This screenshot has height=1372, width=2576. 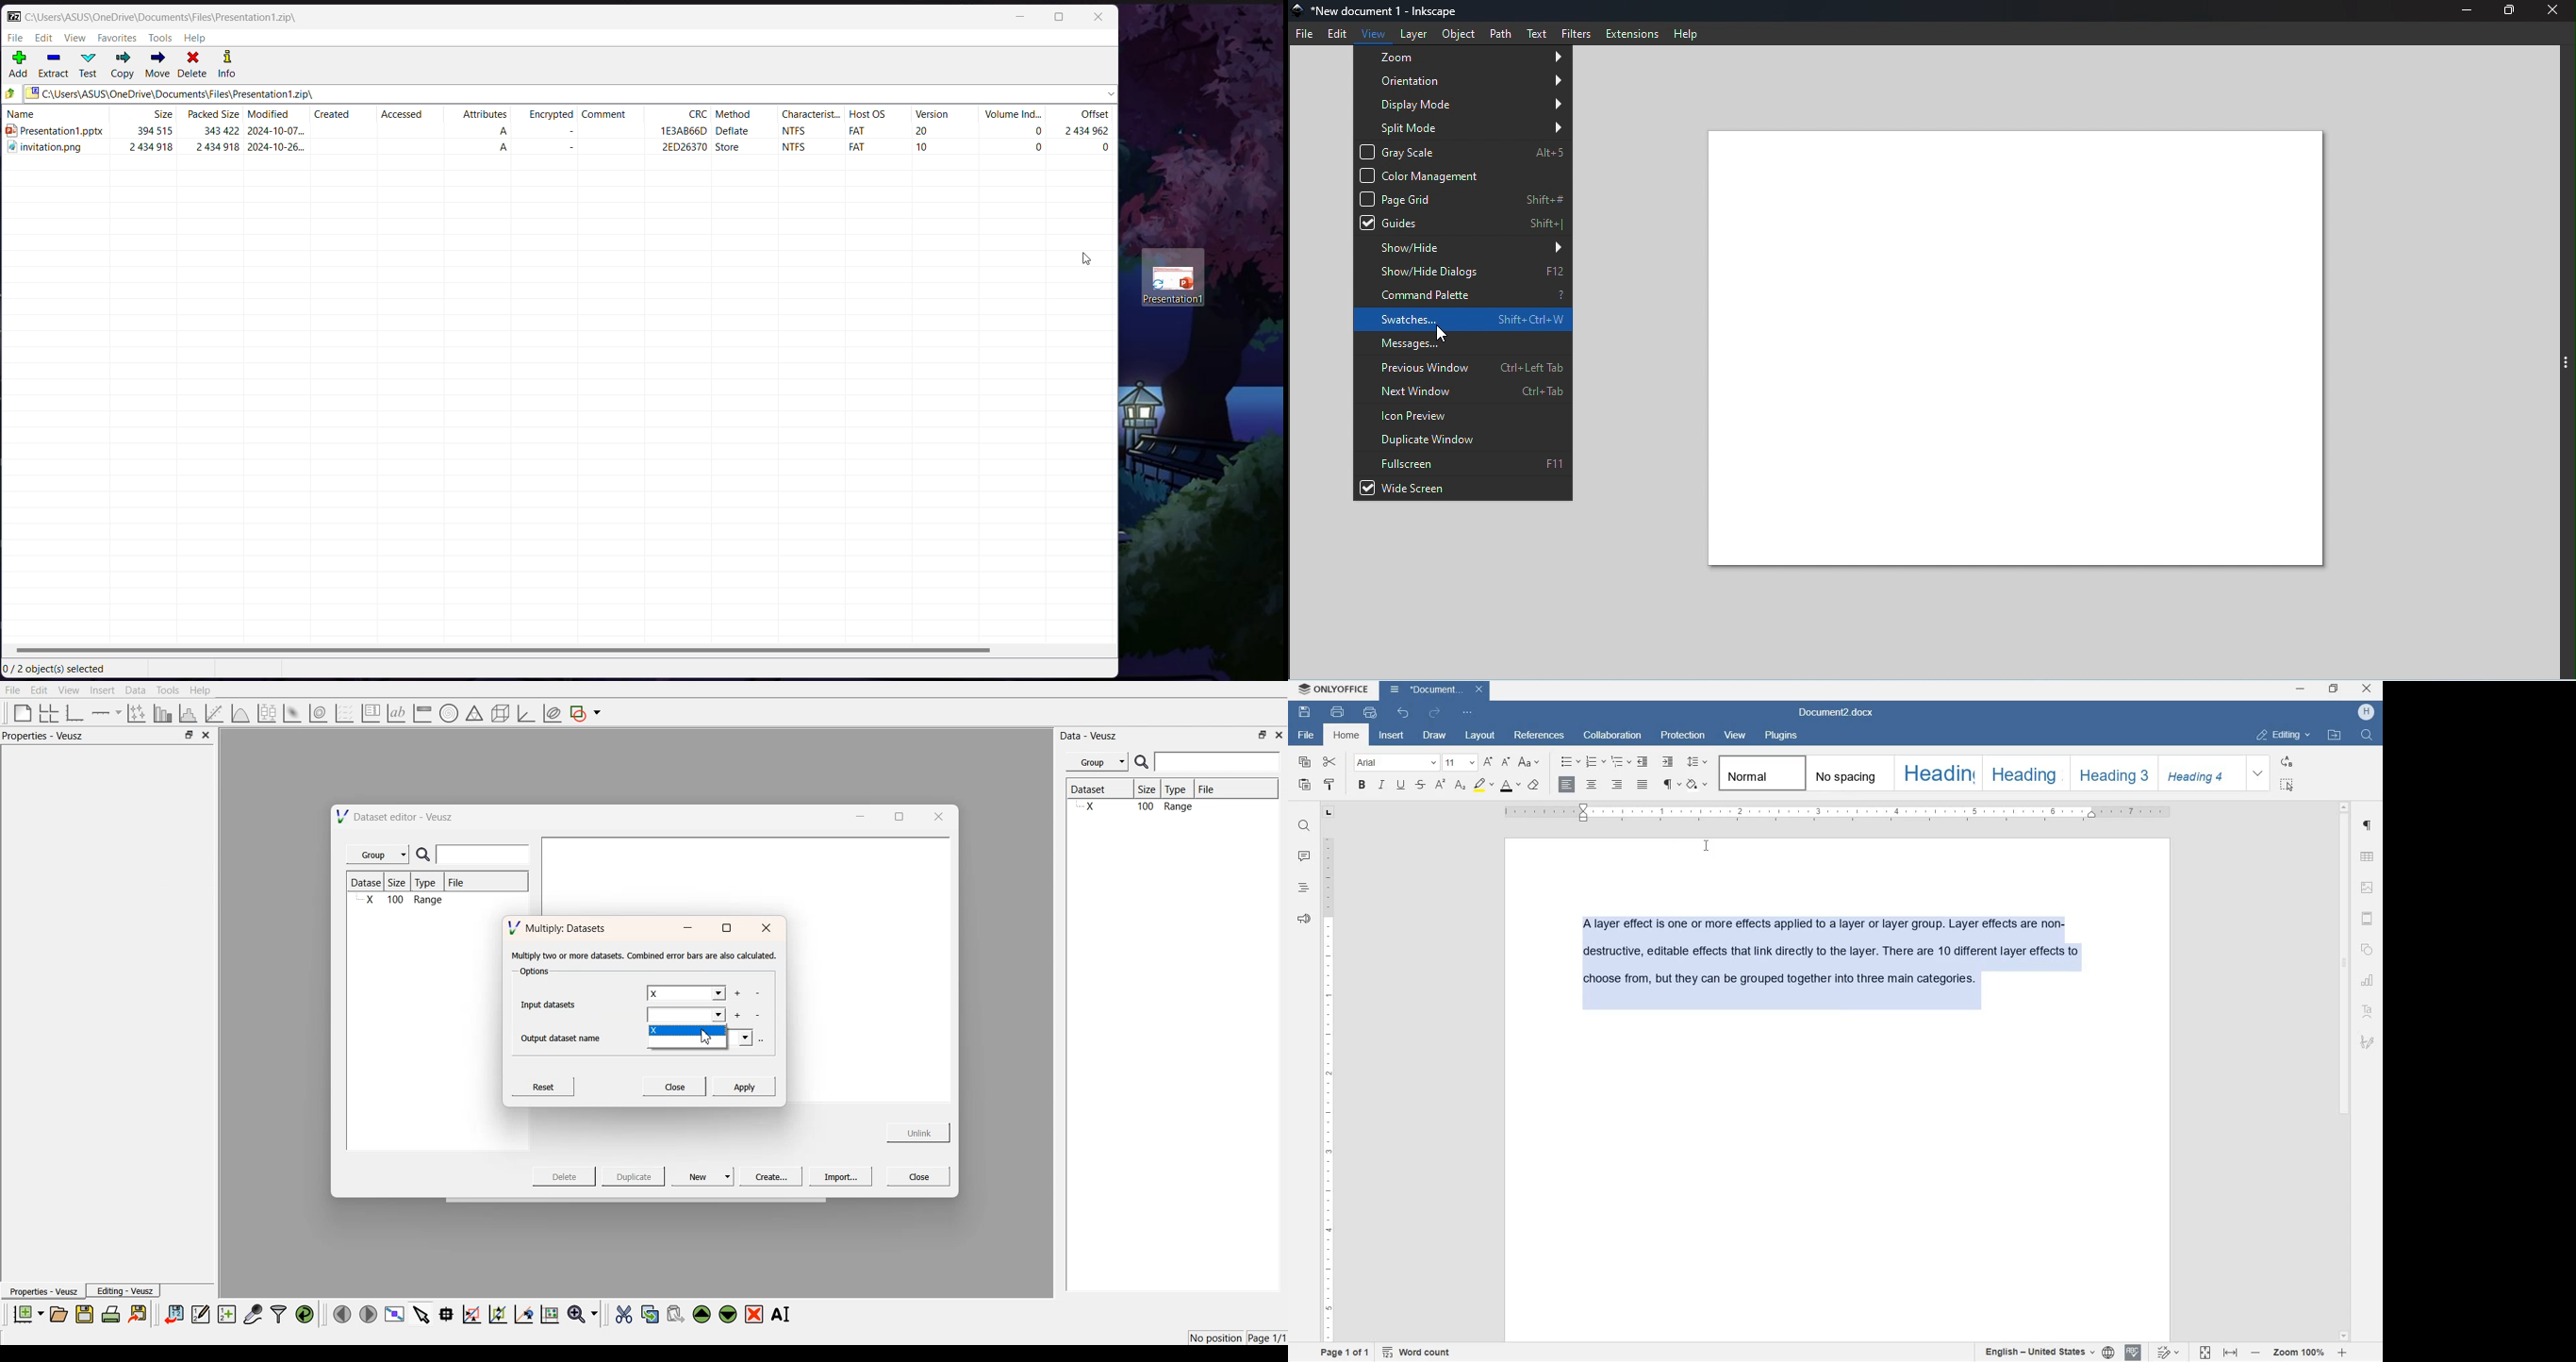 I want to click on Messages, so click(x=1461, y=342).